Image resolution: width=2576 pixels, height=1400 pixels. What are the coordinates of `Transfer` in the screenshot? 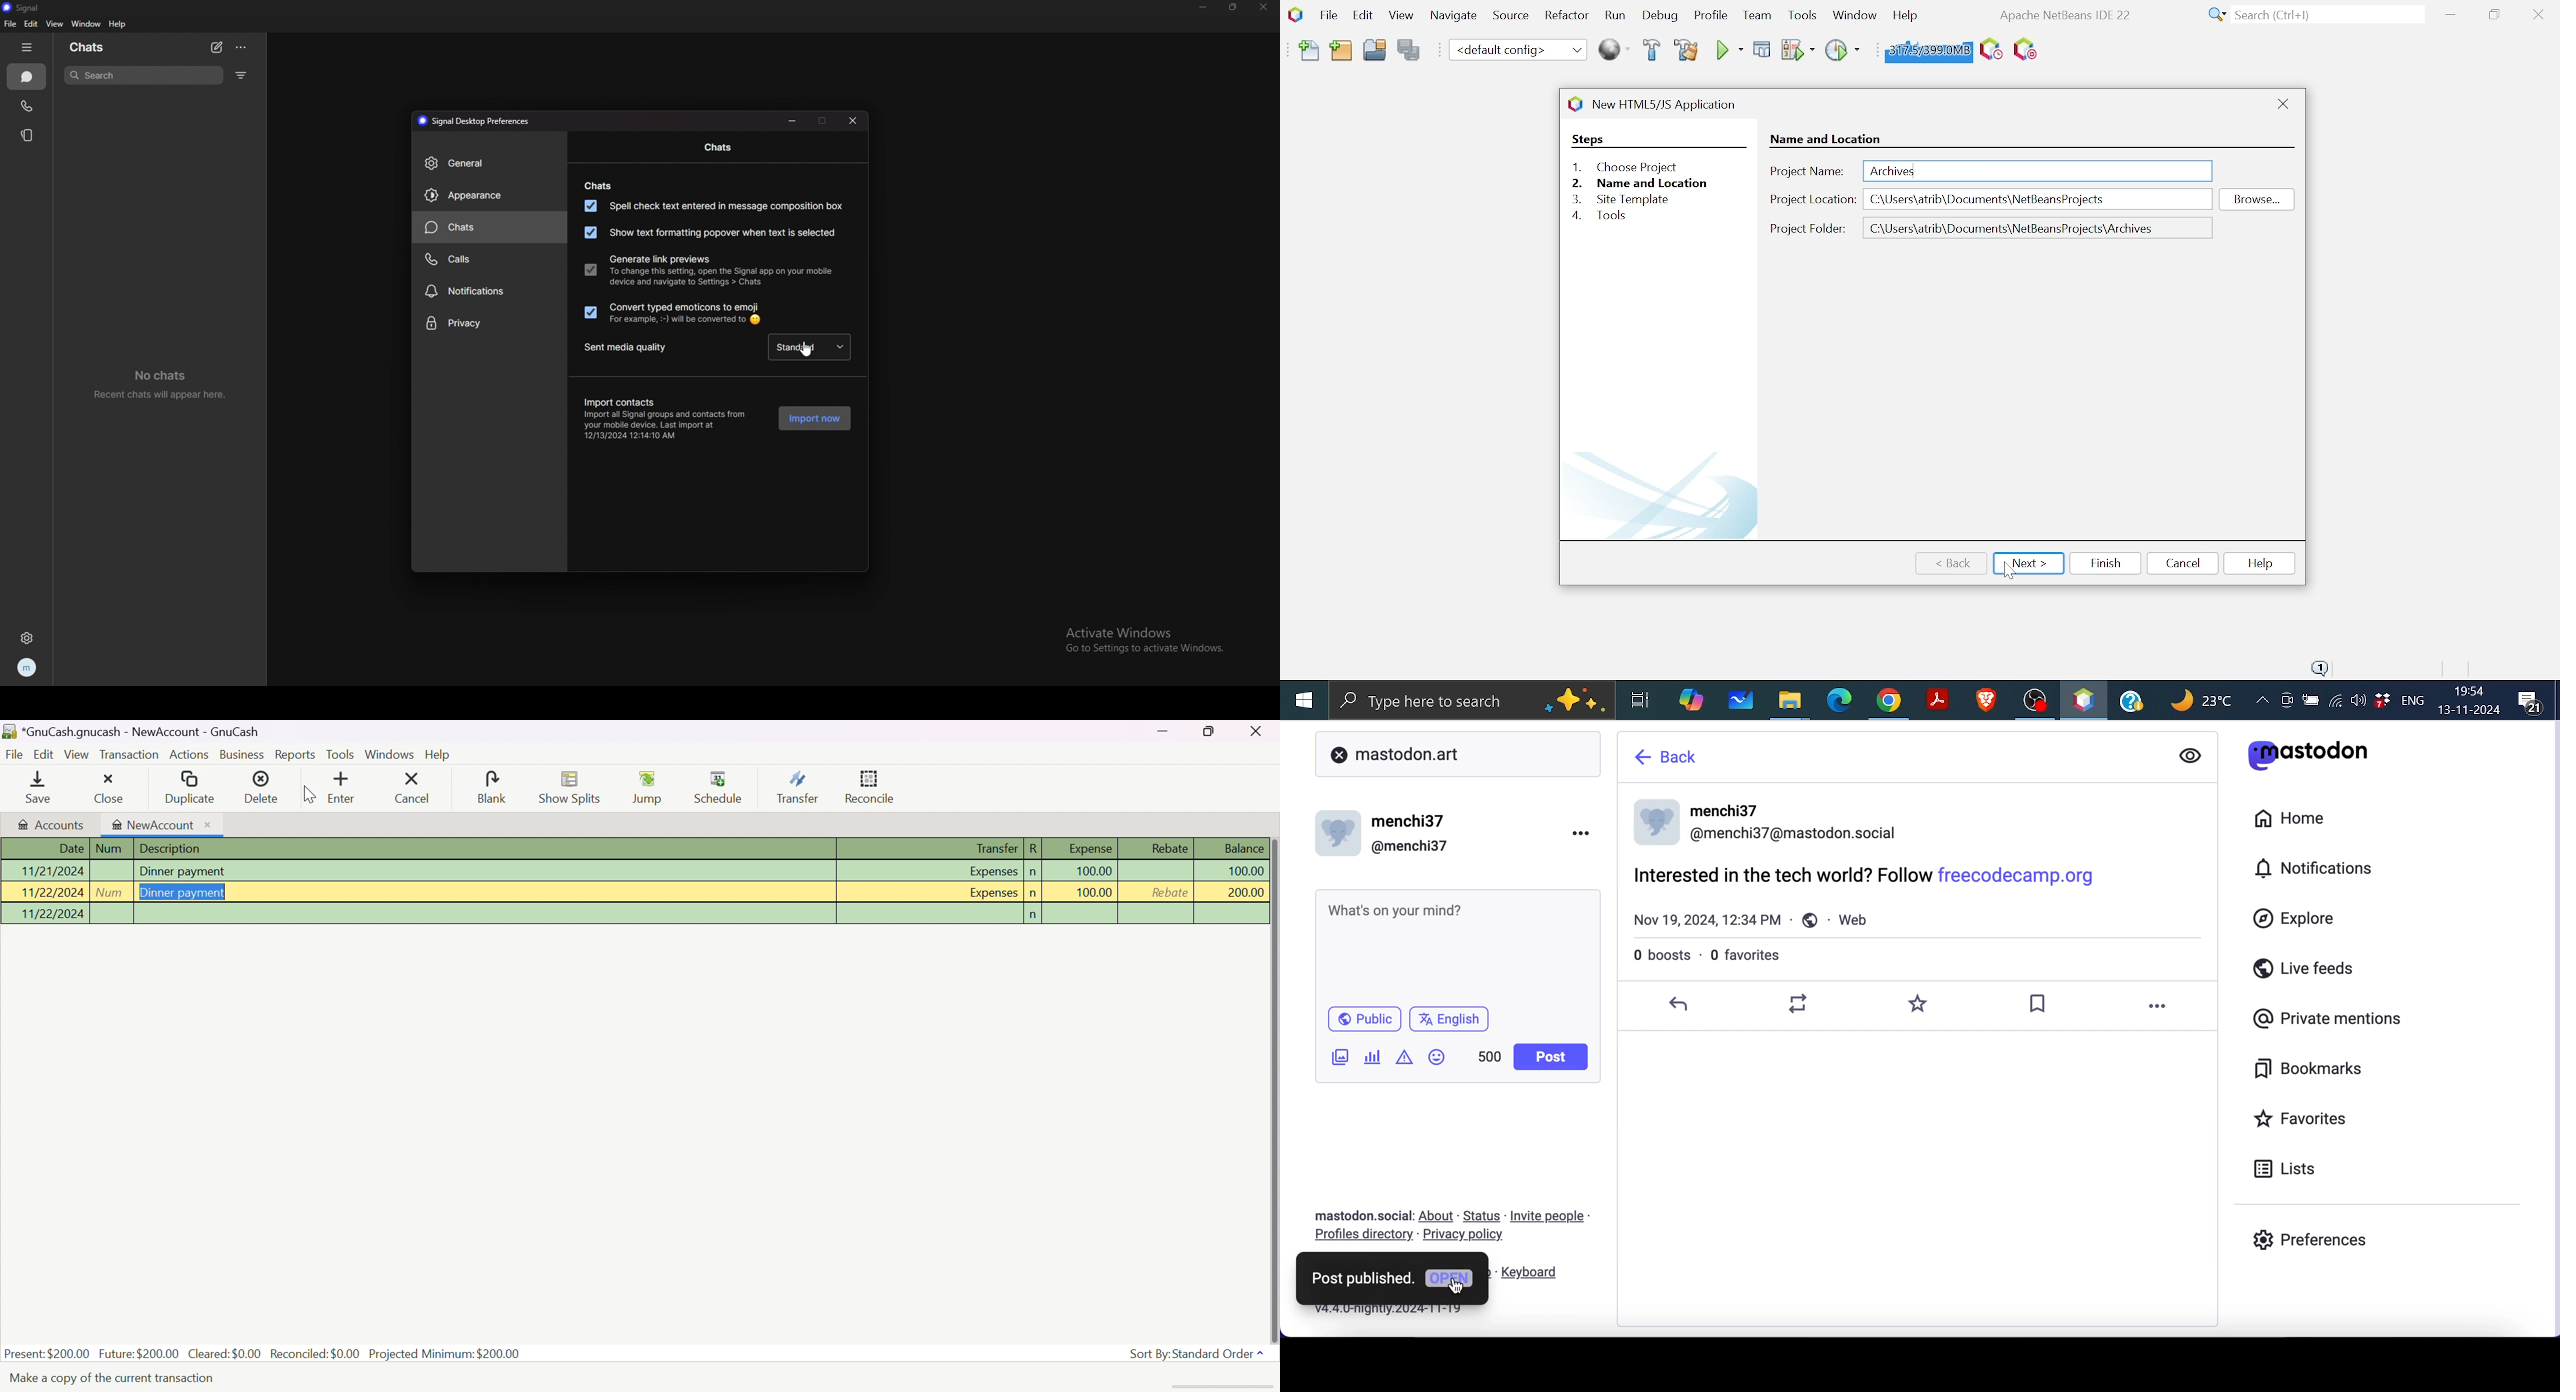 It's located at (799, 788).